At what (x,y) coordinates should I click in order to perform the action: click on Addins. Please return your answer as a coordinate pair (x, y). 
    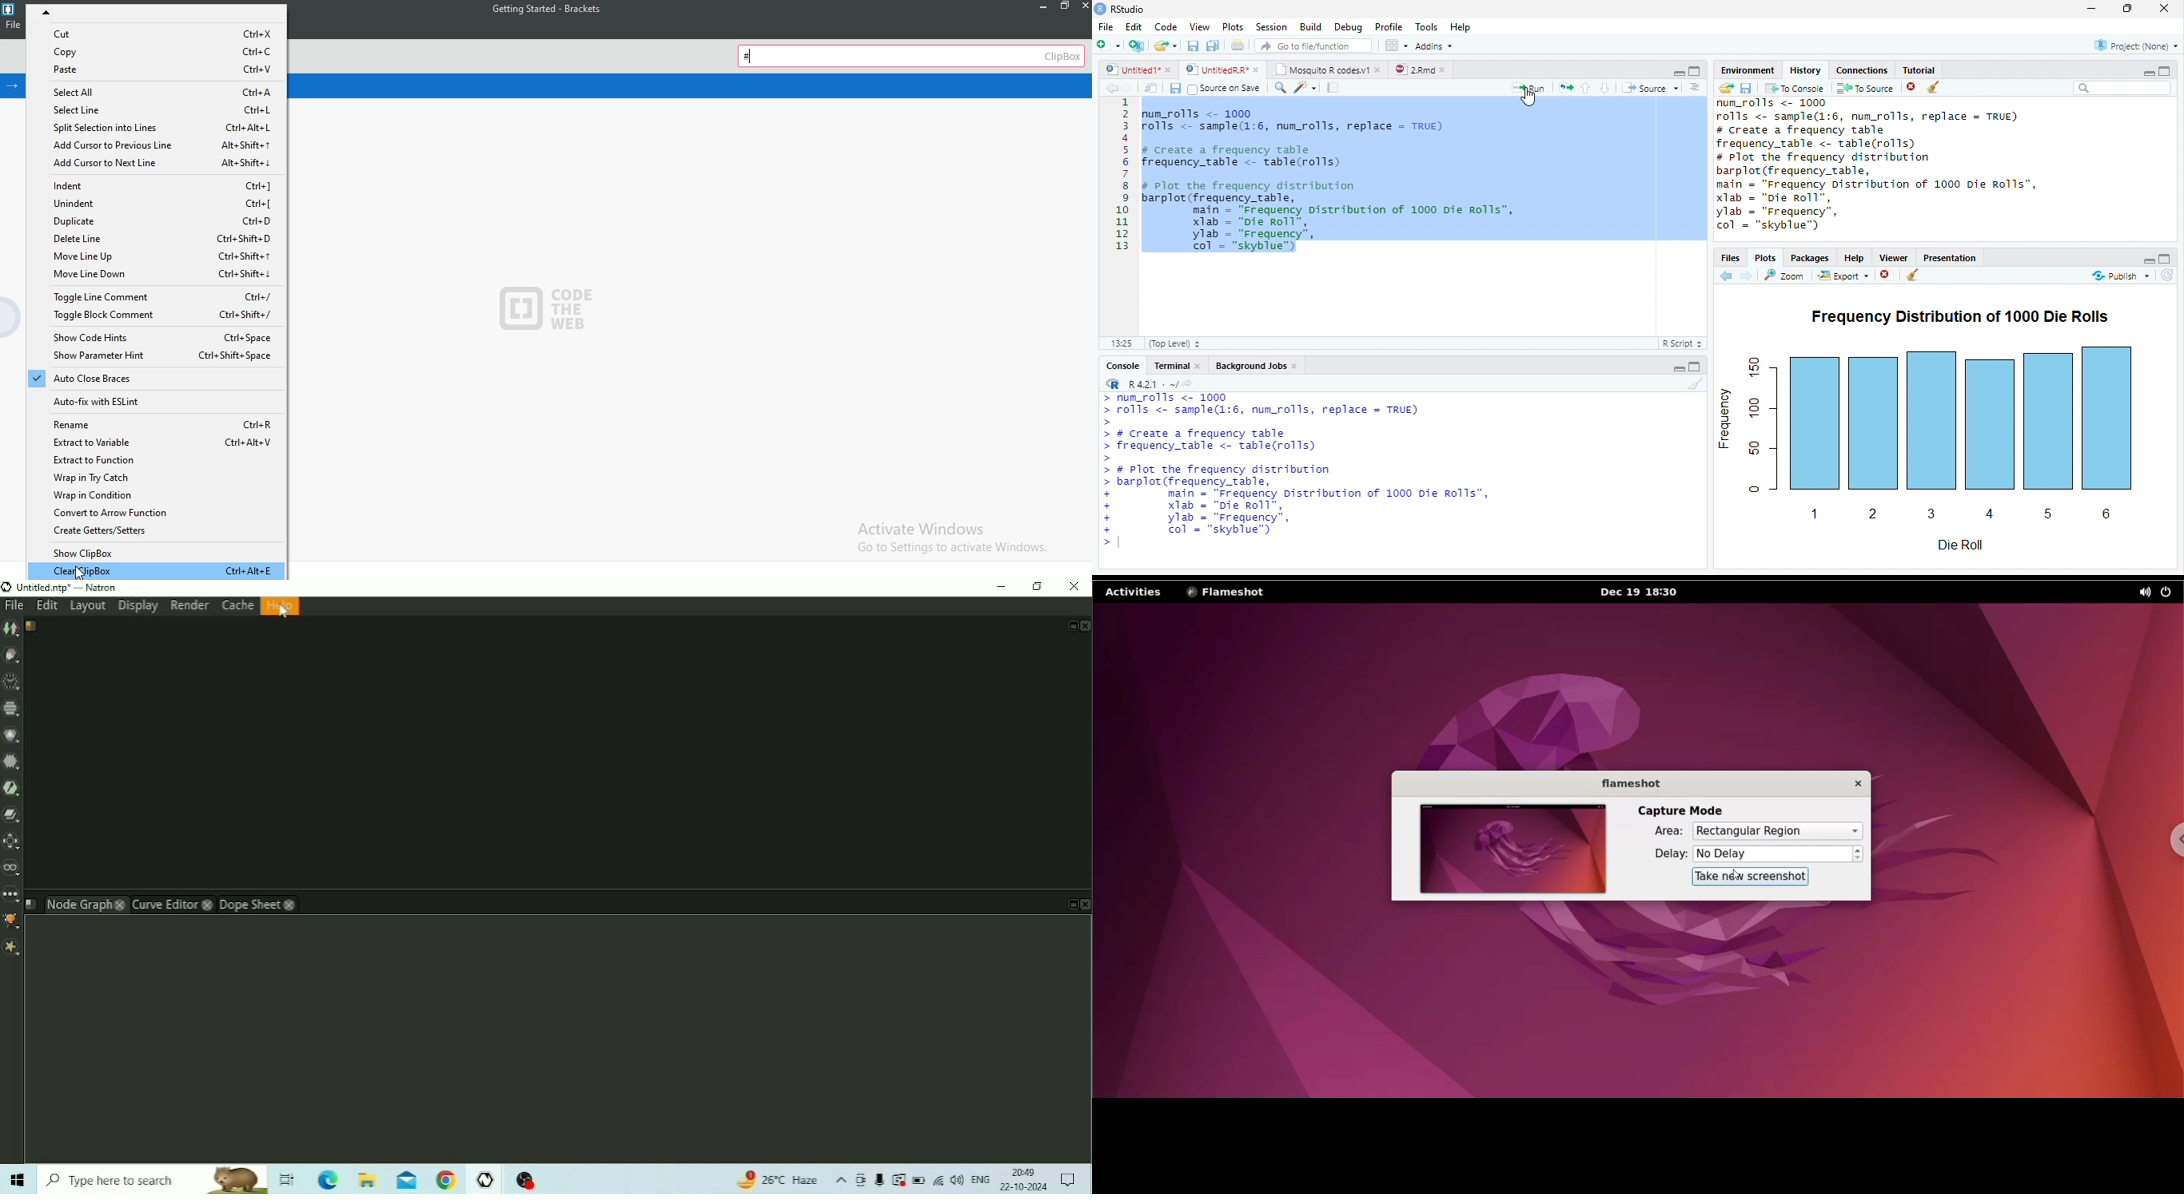
    Looking at the image, I should click on (1437, 45).